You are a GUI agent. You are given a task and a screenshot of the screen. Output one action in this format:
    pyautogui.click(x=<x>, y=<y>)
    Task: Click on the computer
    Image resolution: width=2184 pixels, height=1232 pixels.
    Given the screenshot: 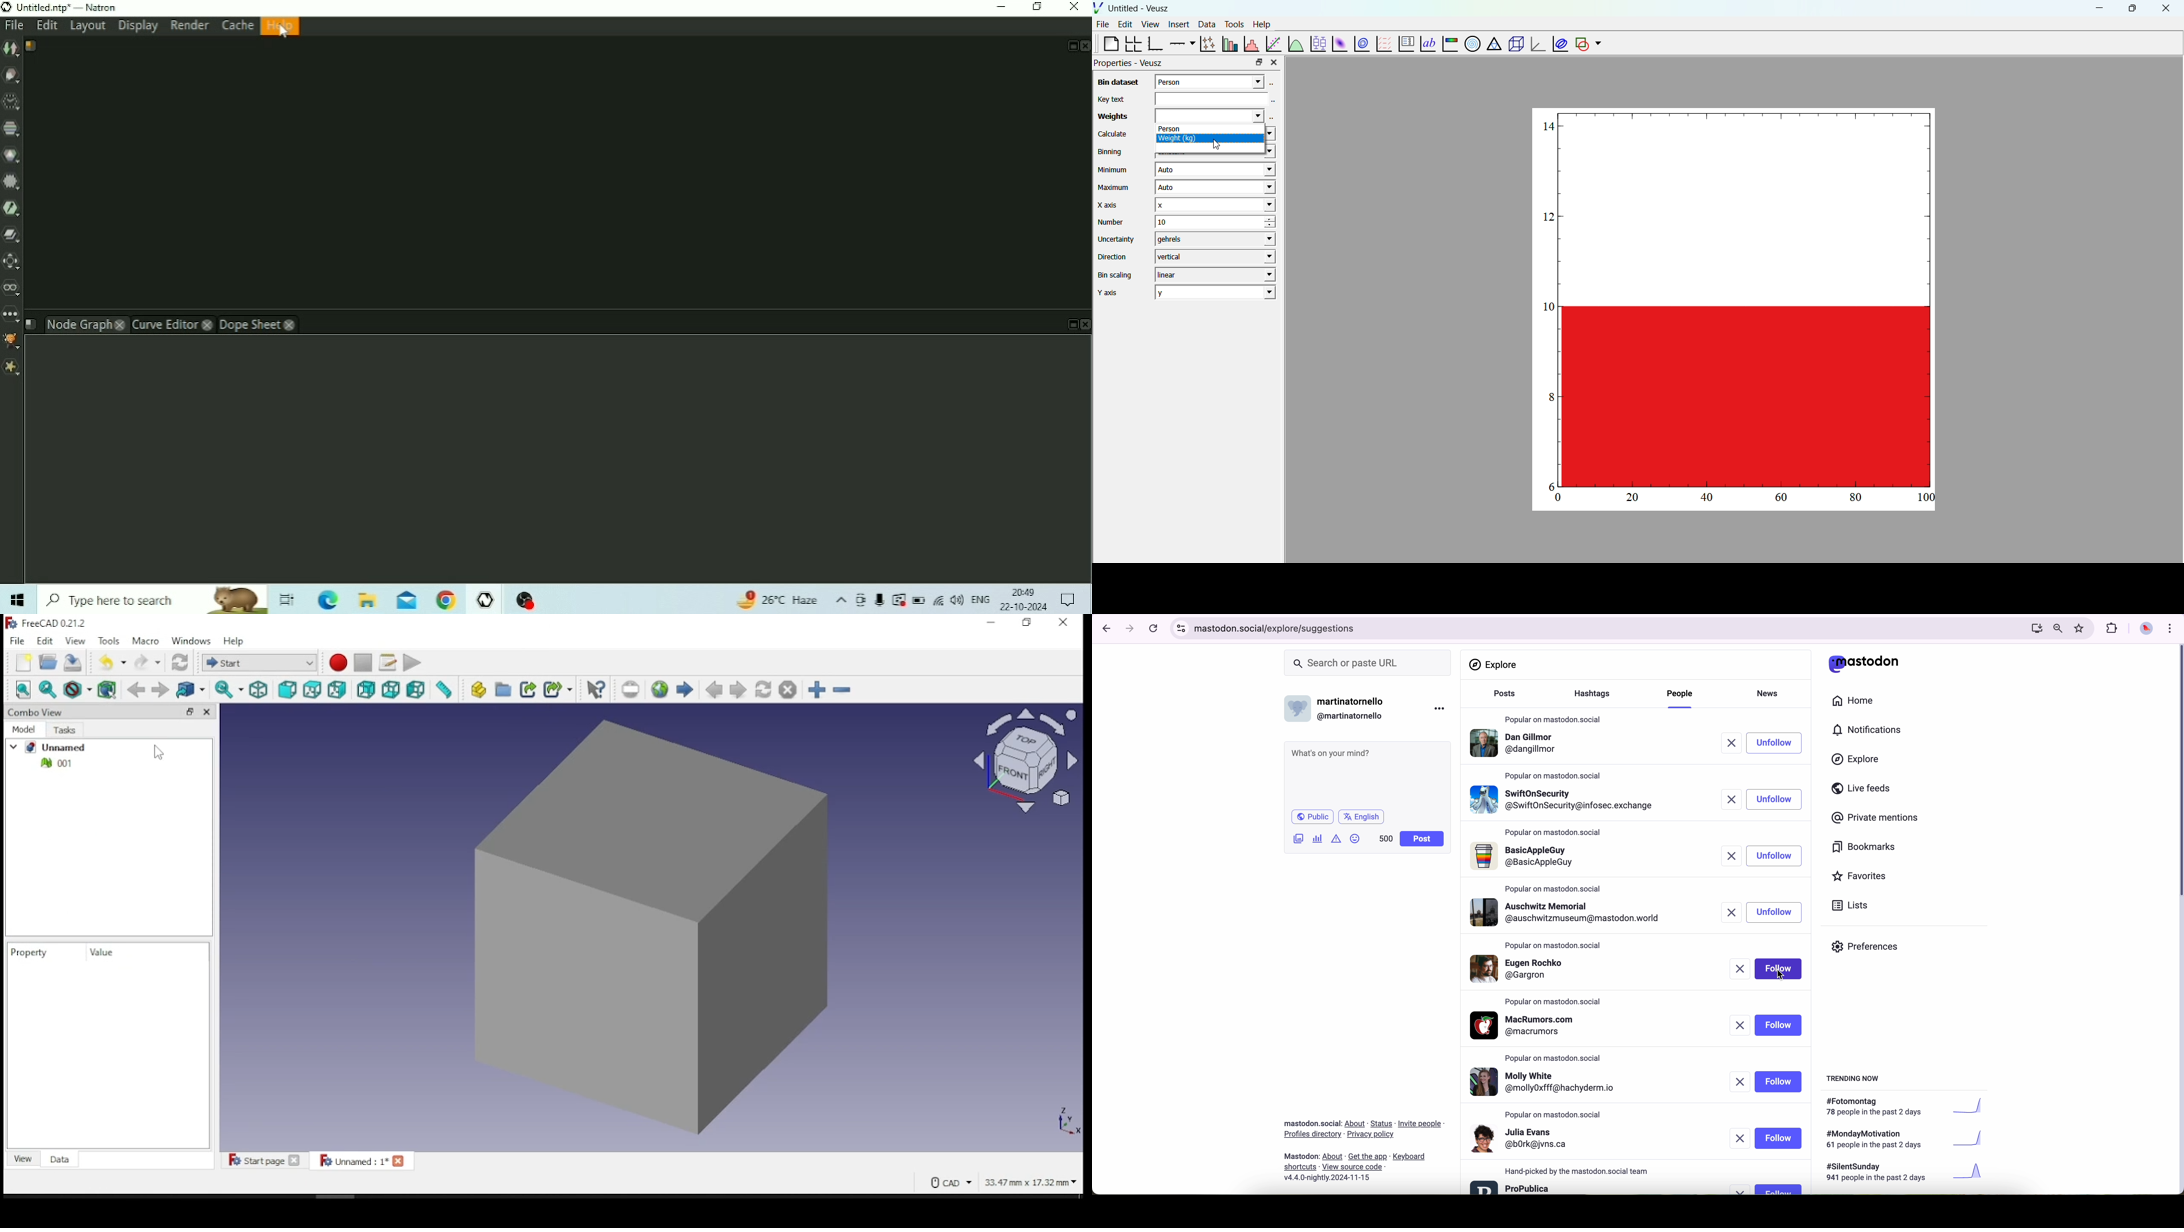 What is the action you would take?
    pyautogui.click(x=2033, y=628)
    